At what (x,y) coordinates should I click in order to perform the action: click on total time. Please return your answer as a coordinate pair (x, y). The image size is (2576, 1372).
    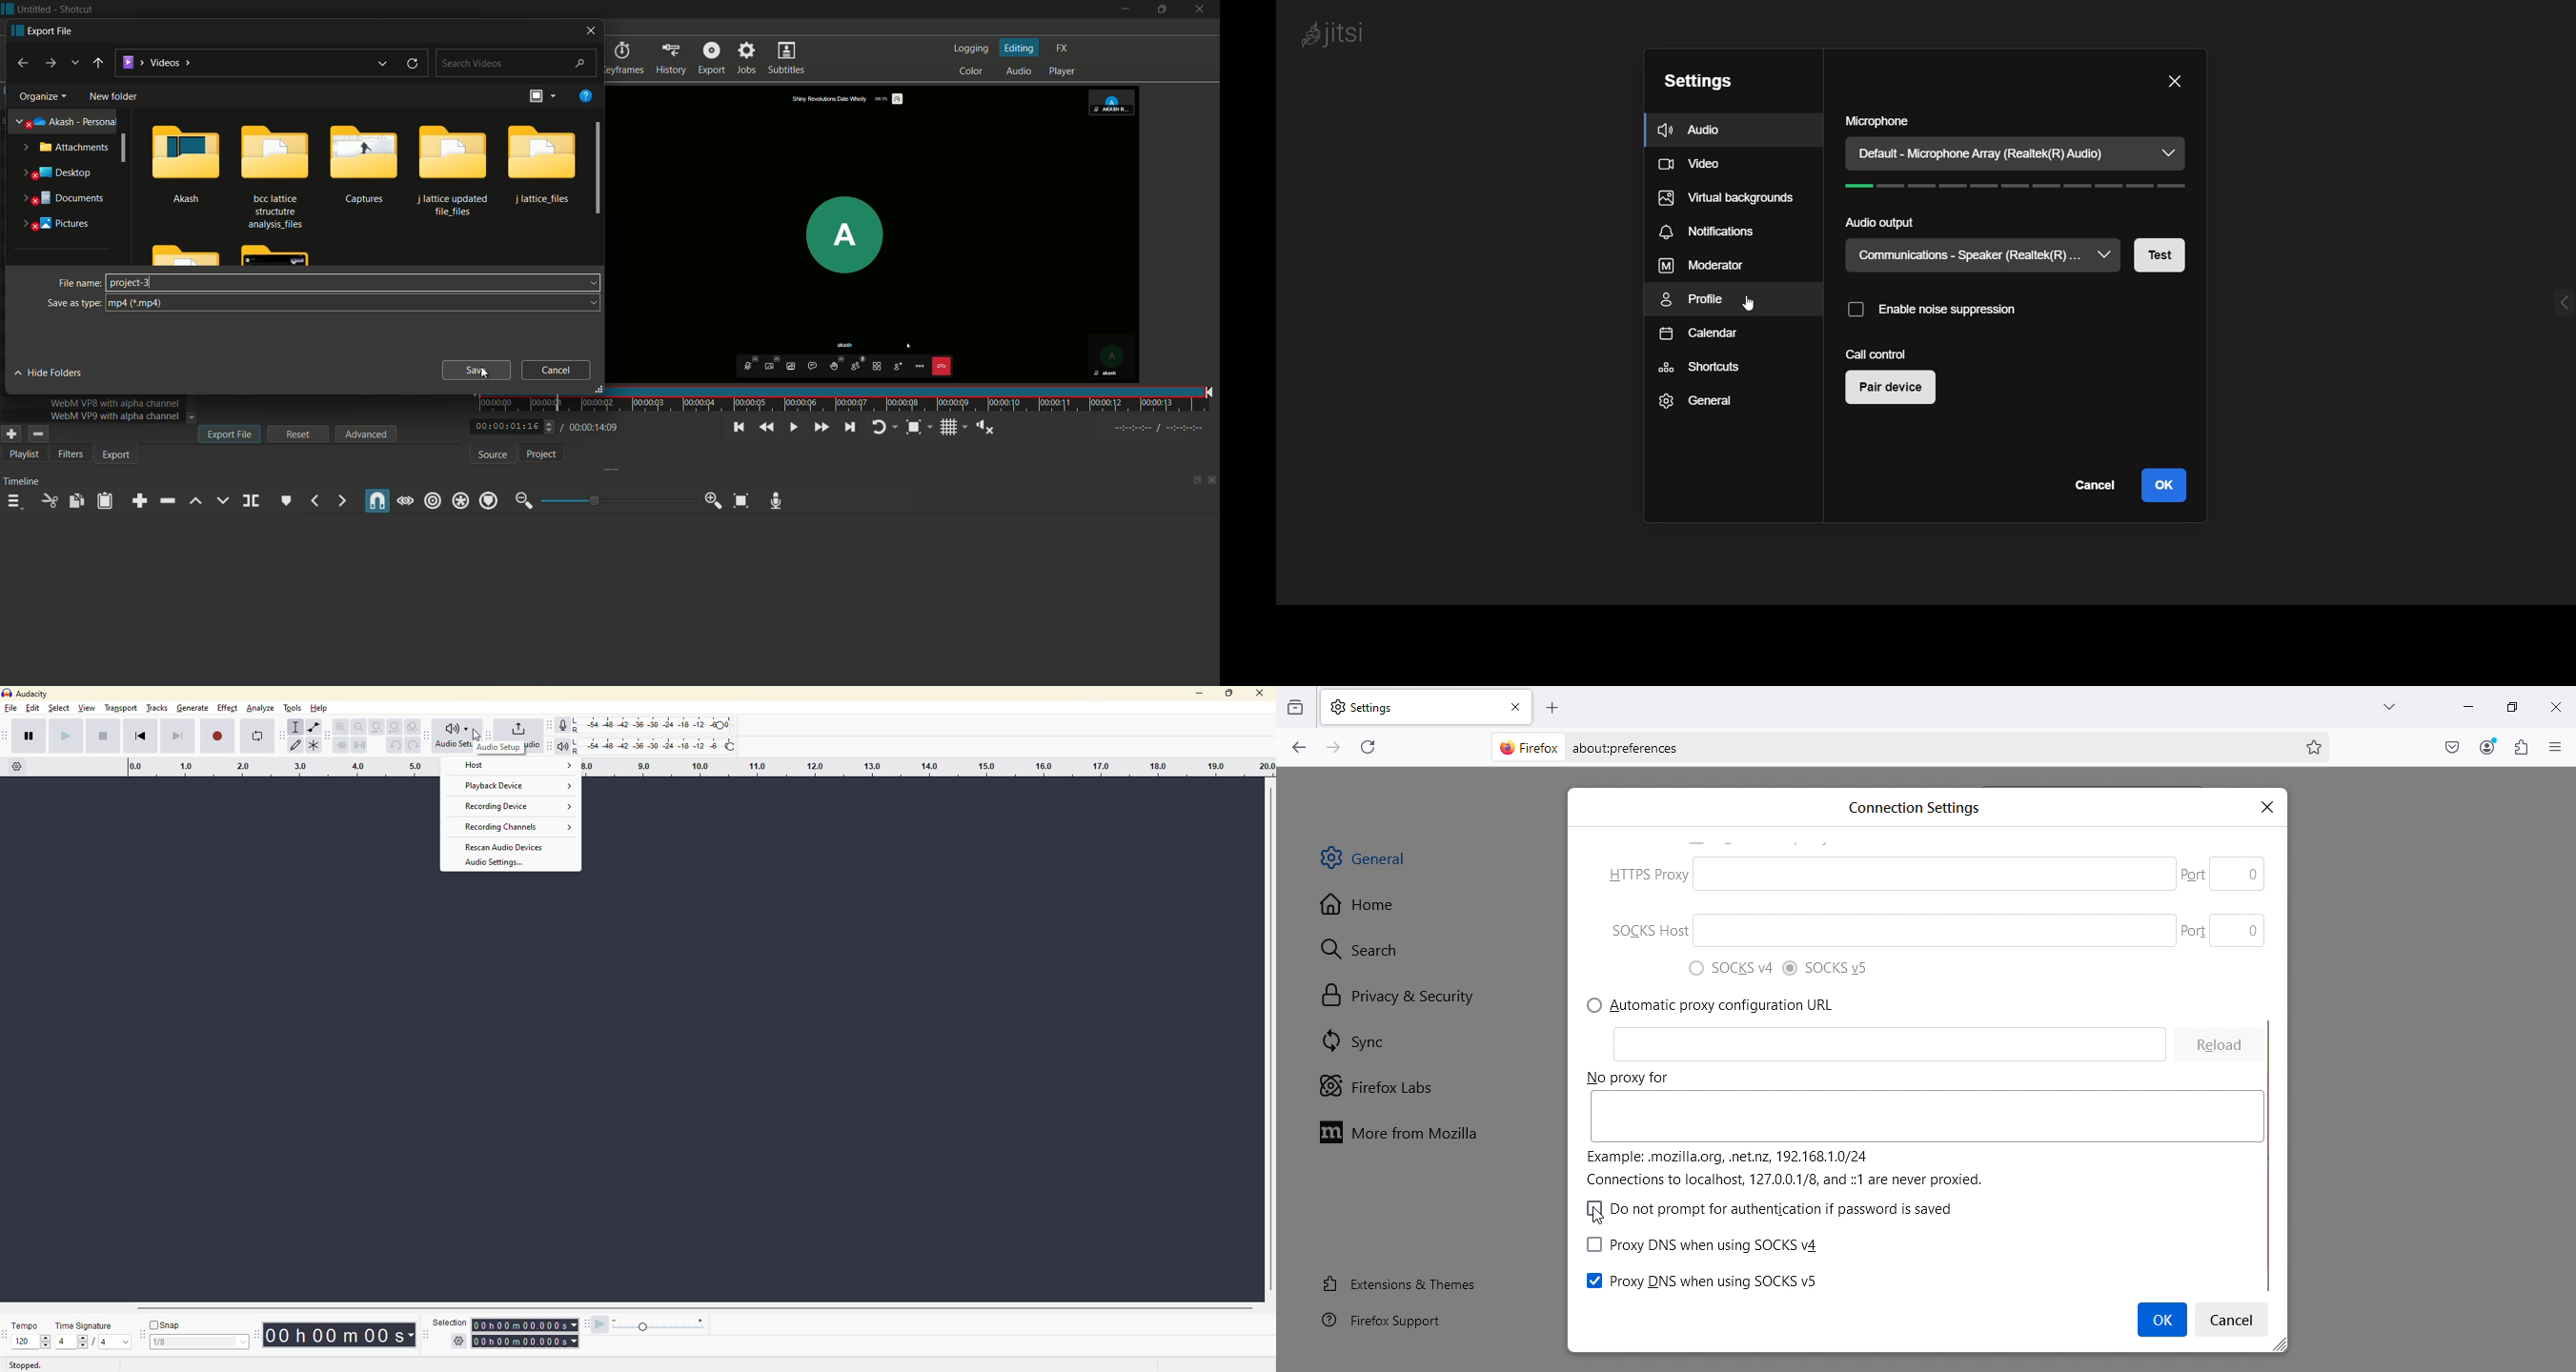
    Looking at the image, I should click on (595, 427).